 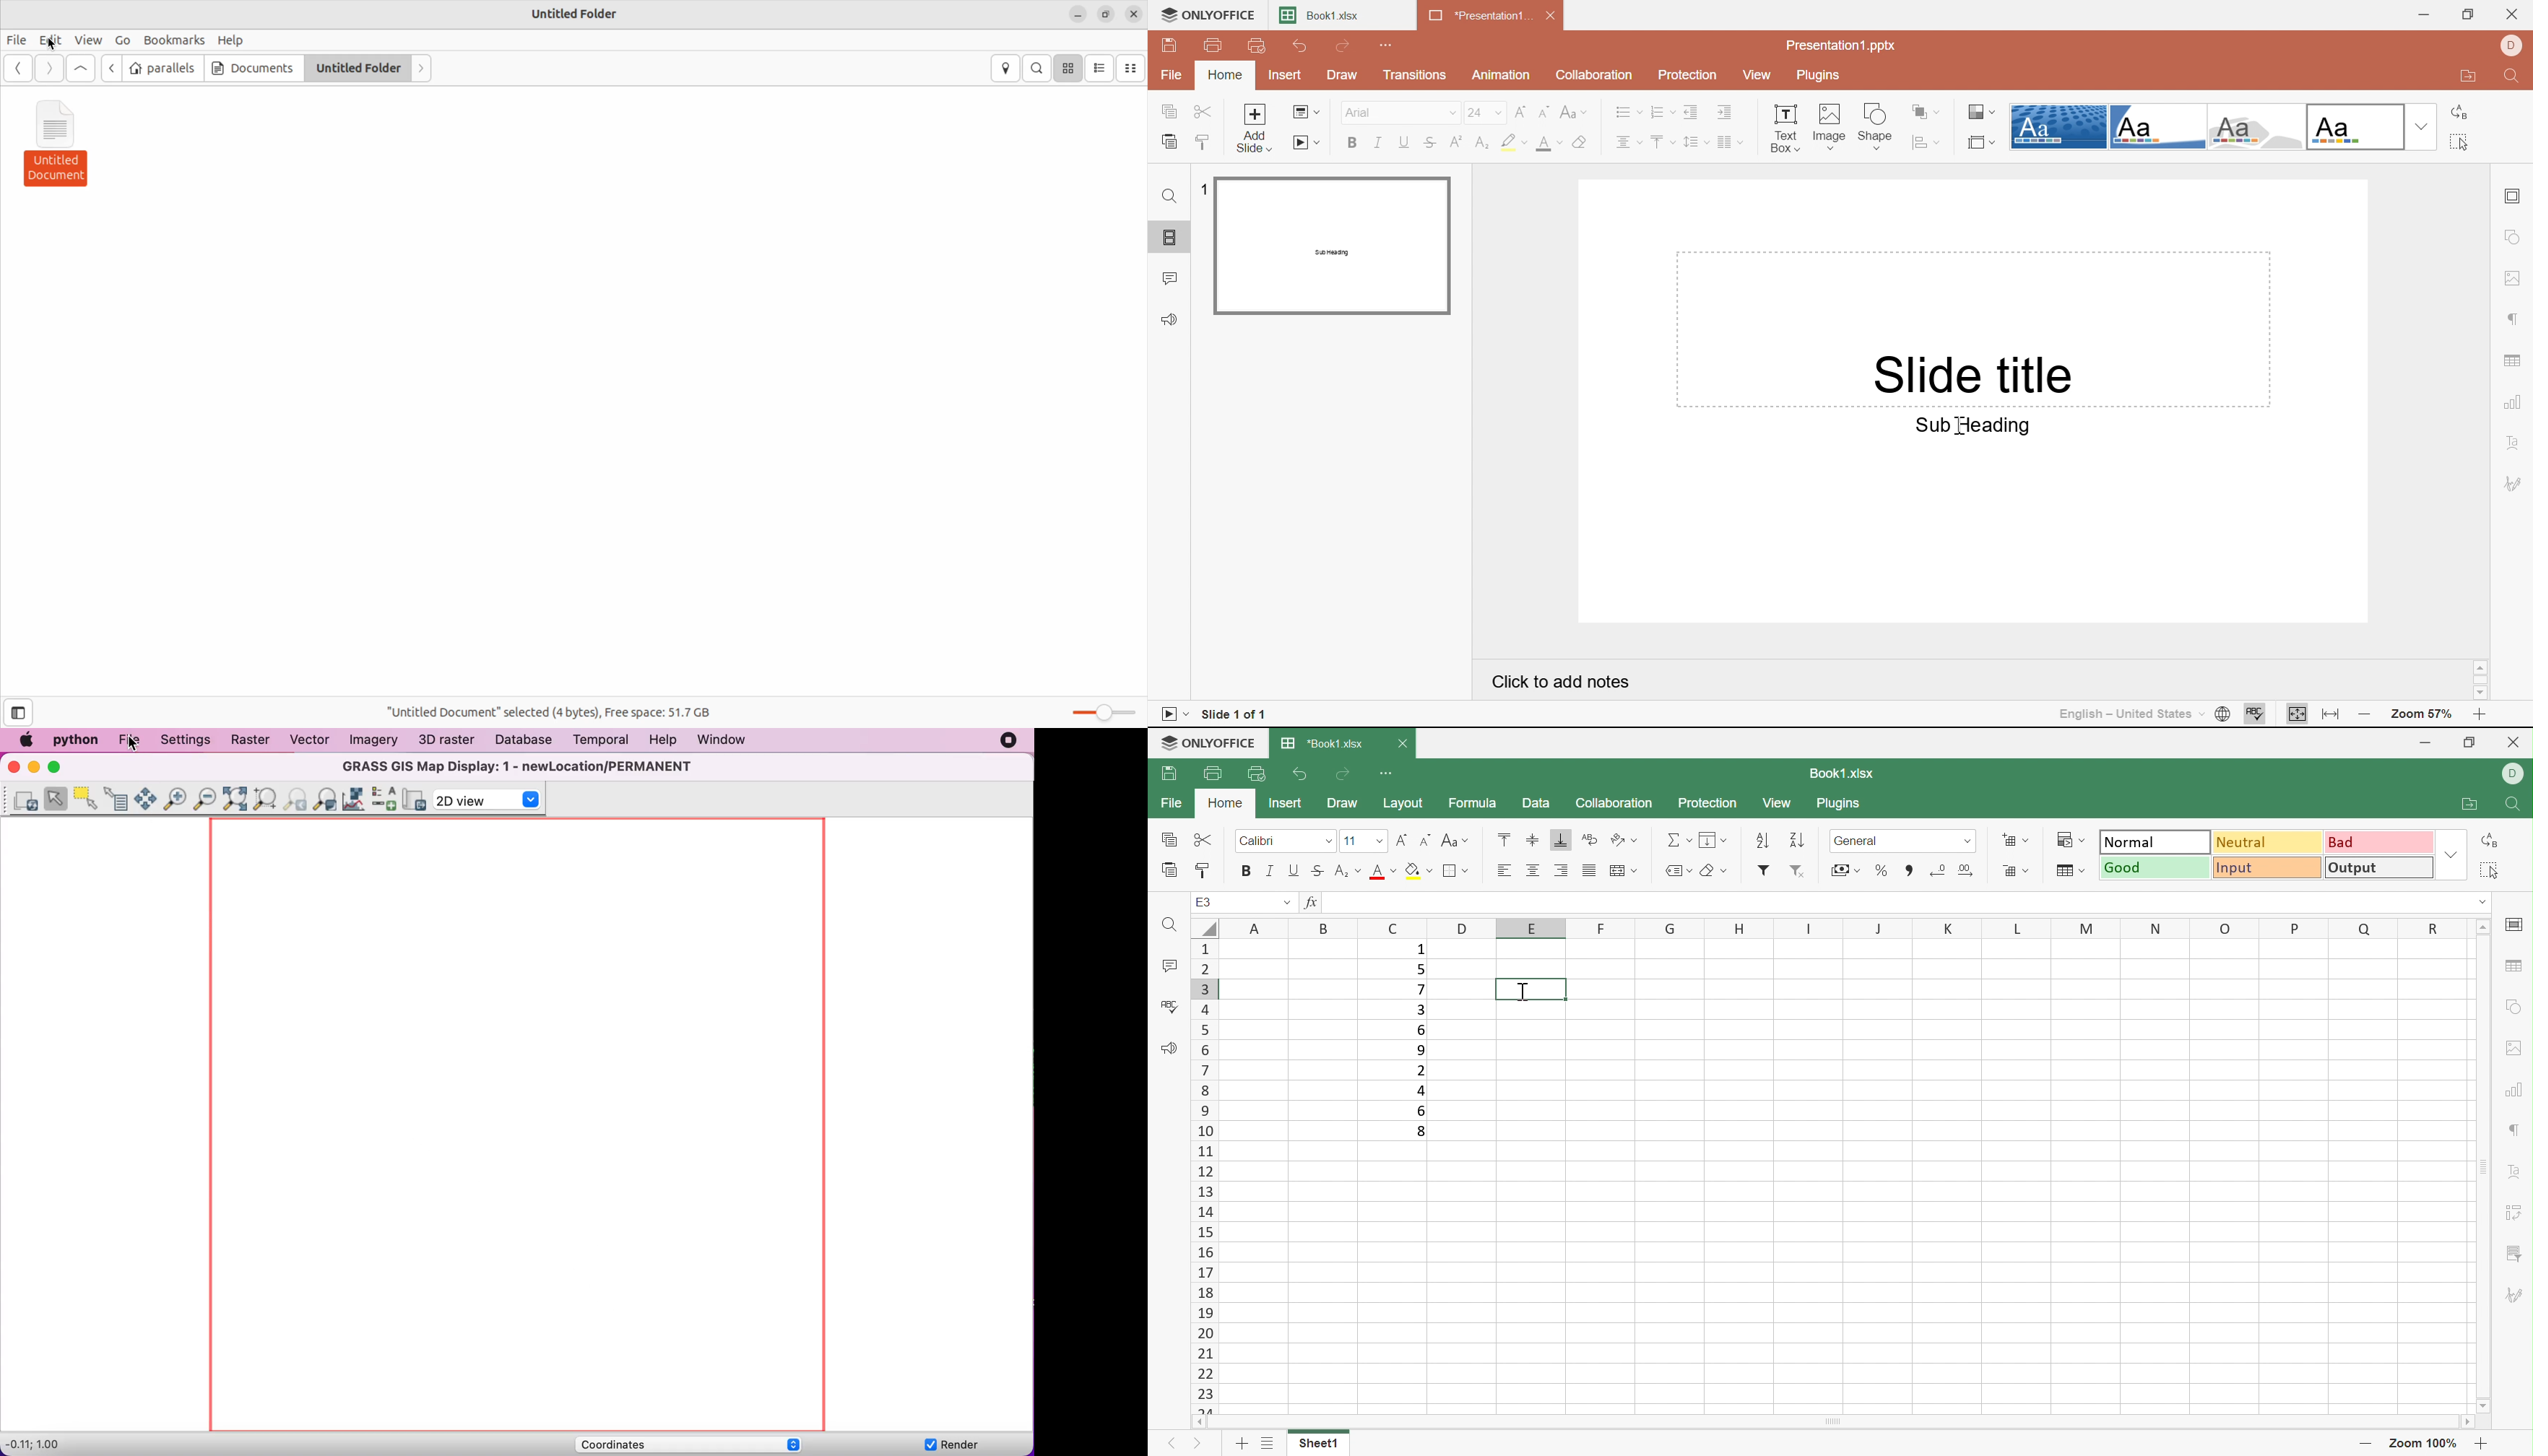 I want to click on Slide 1 of 1, so click(x=1241, y=714).